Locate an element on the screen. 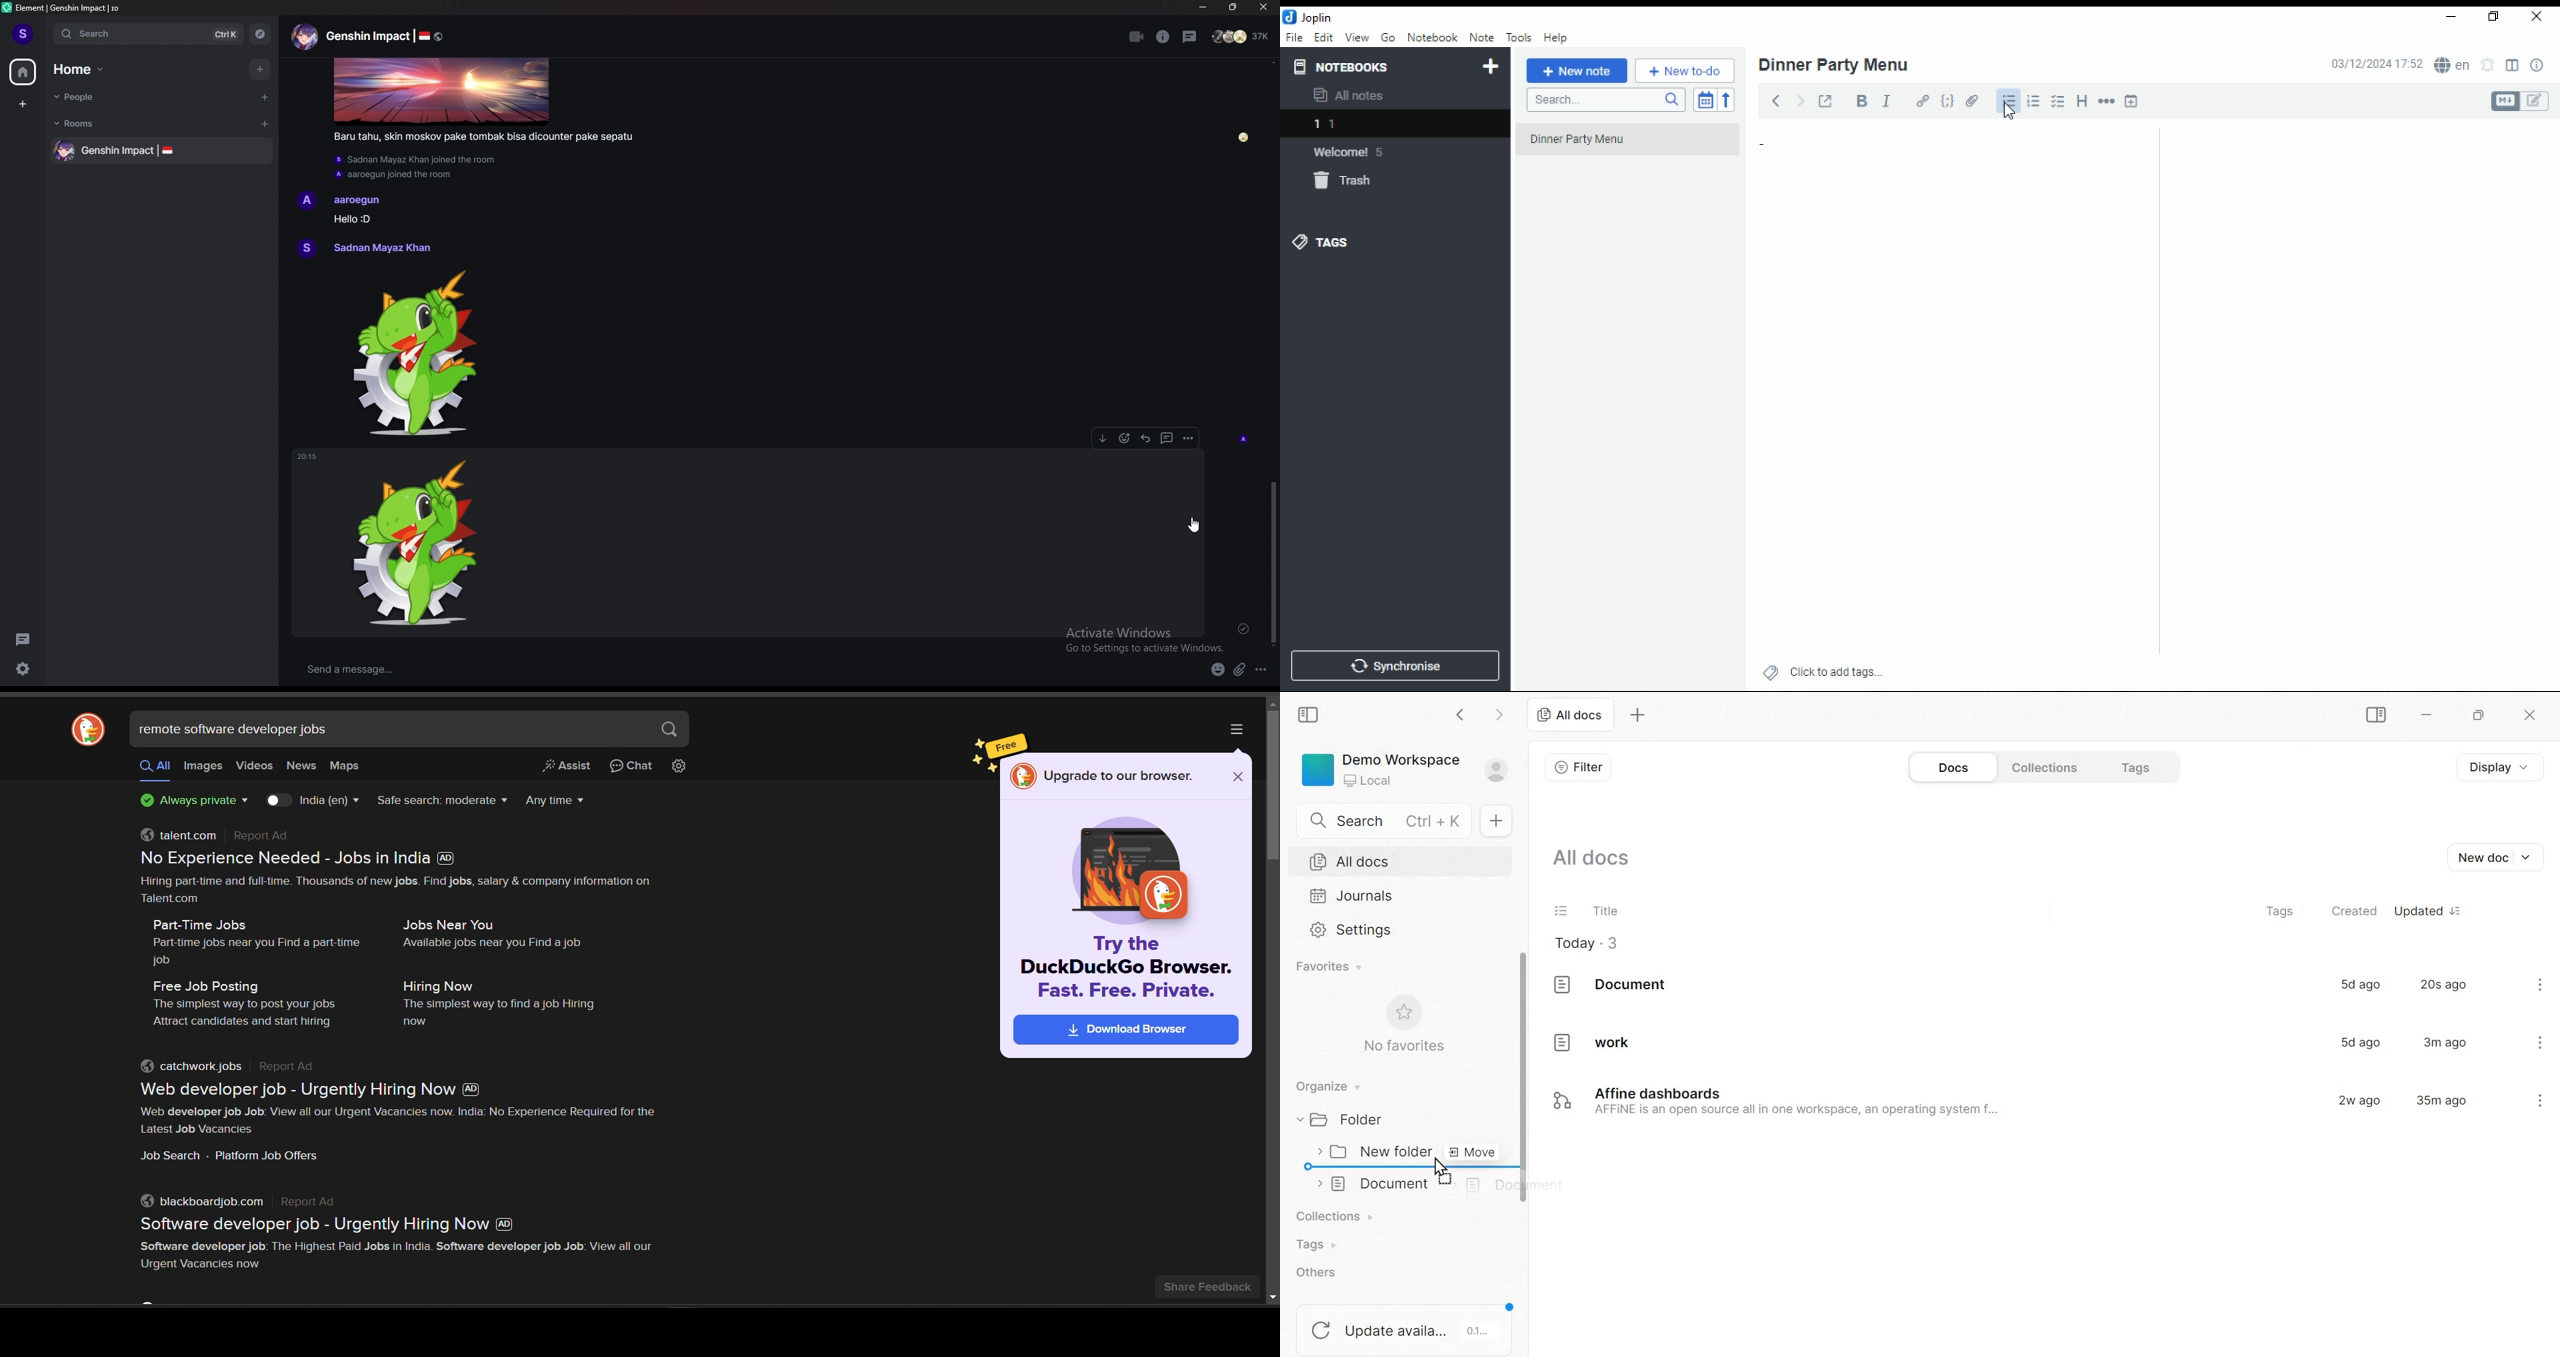  new to-do list is located at coordinates (1685, 71).